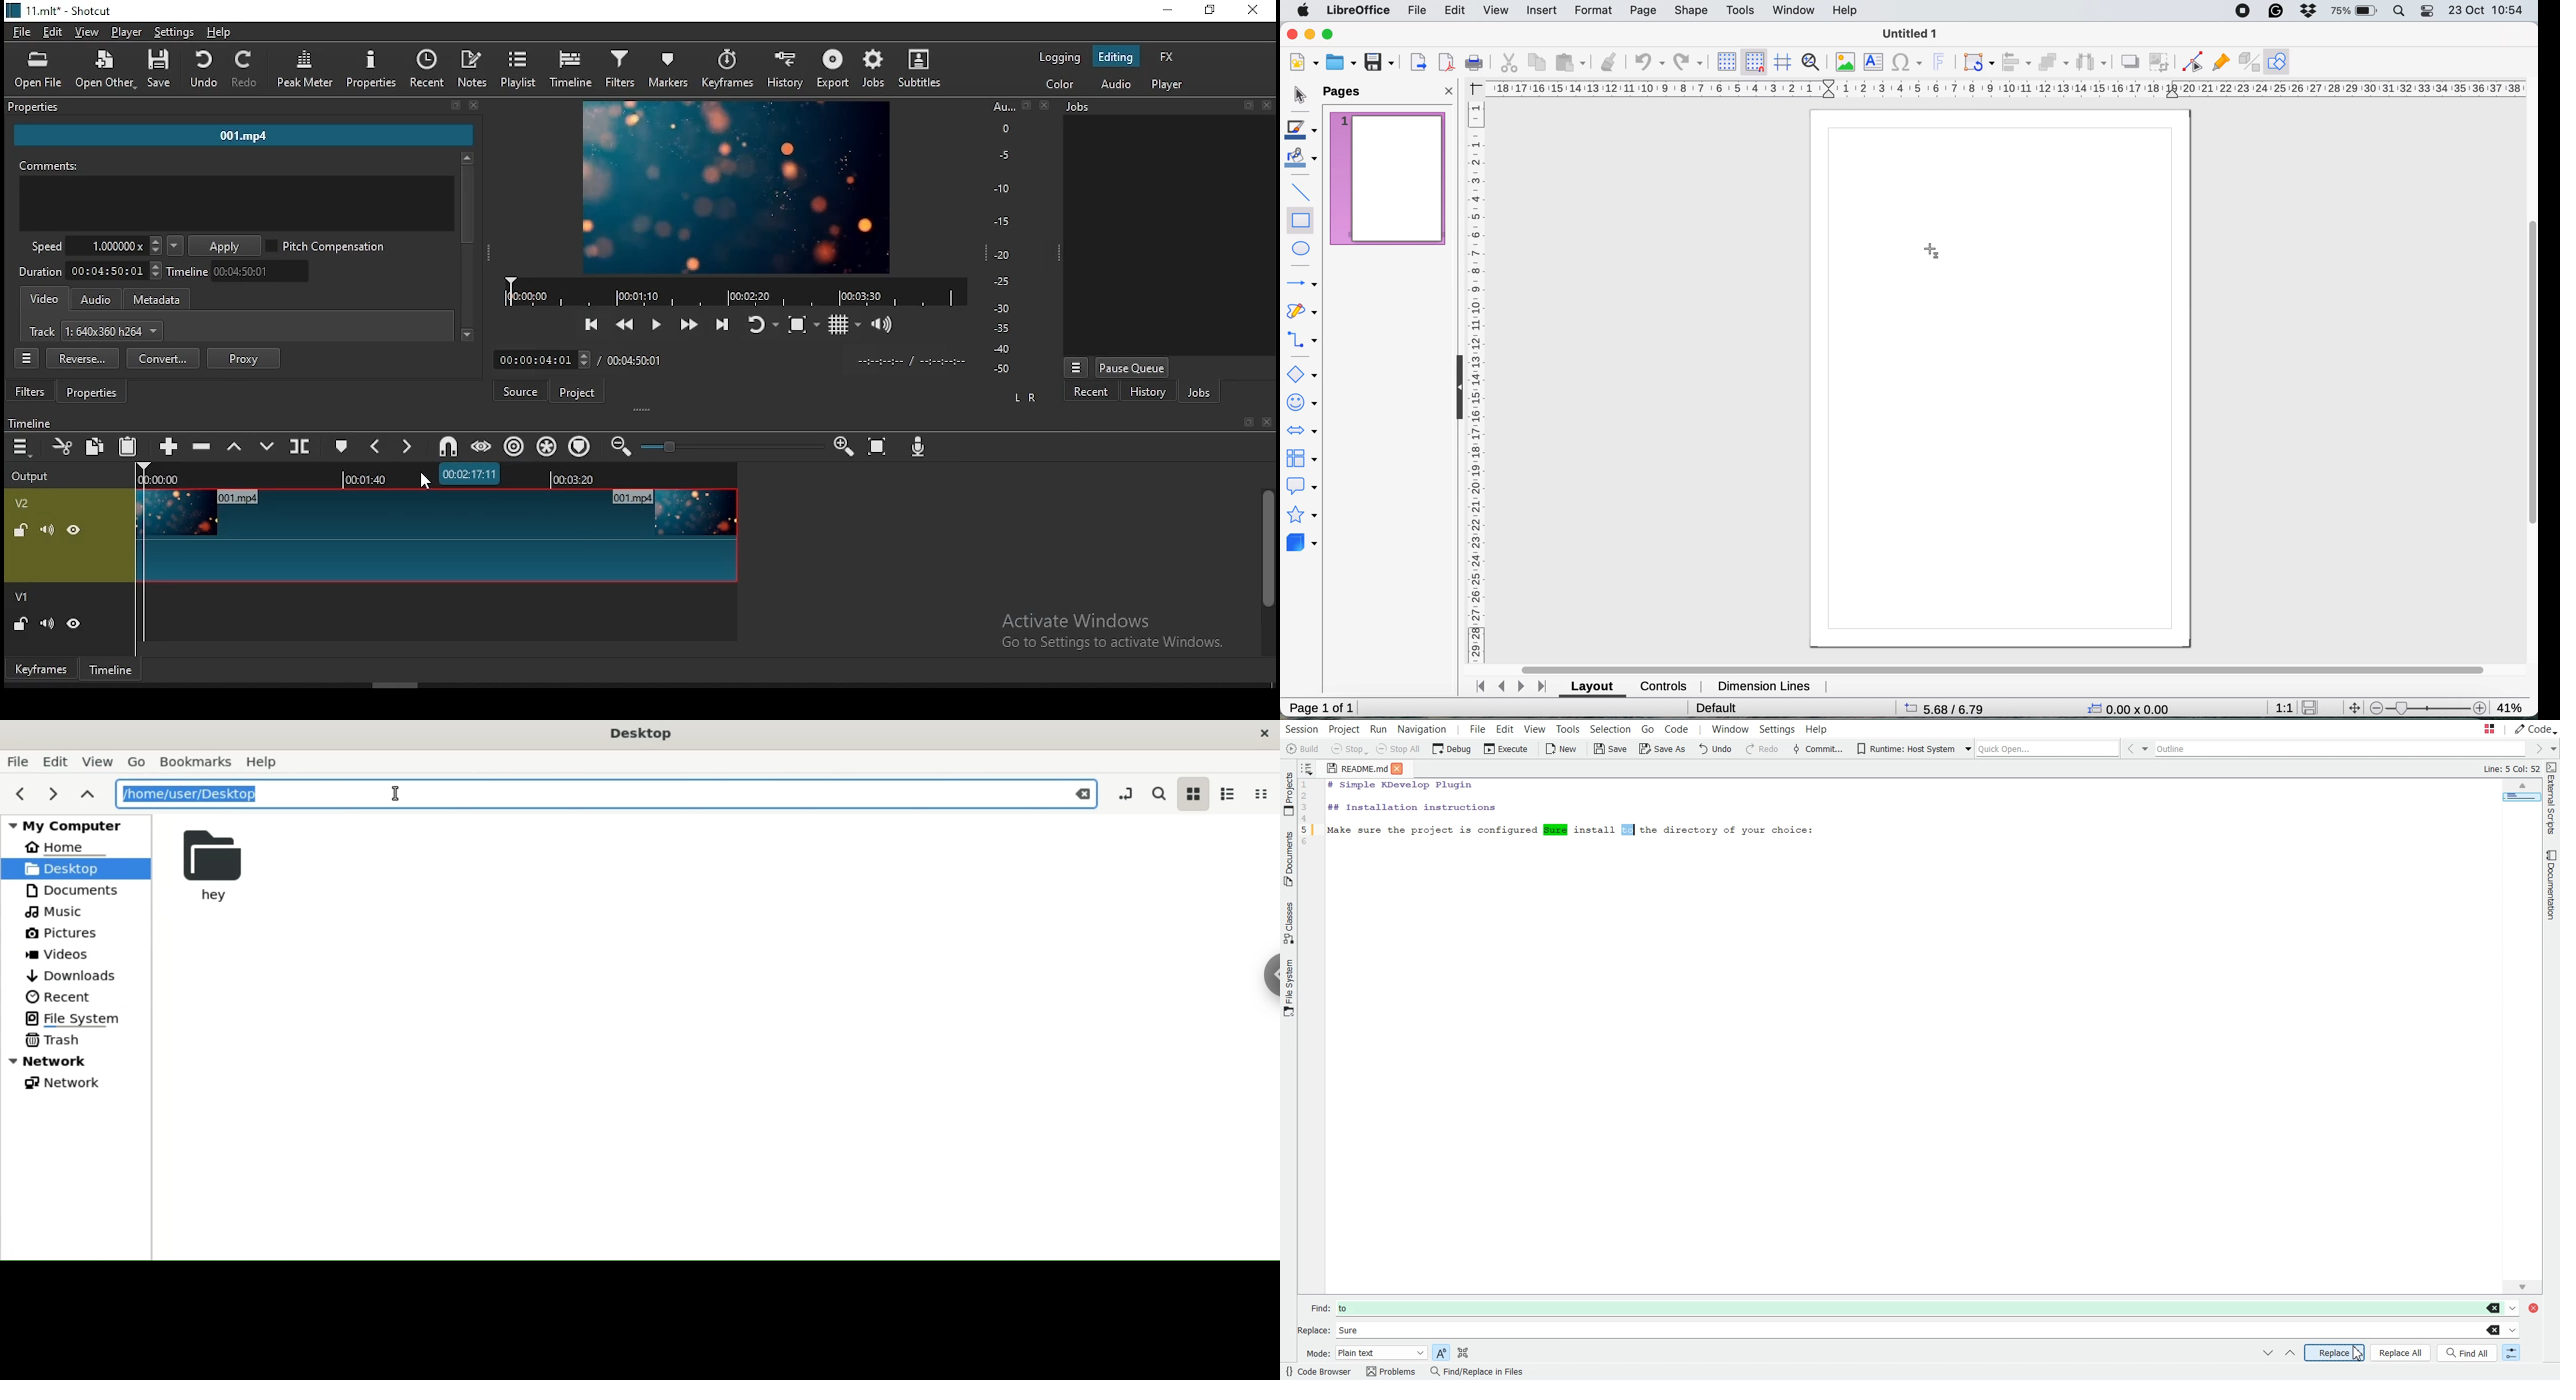  I want to click on paste, so click(127, 449).